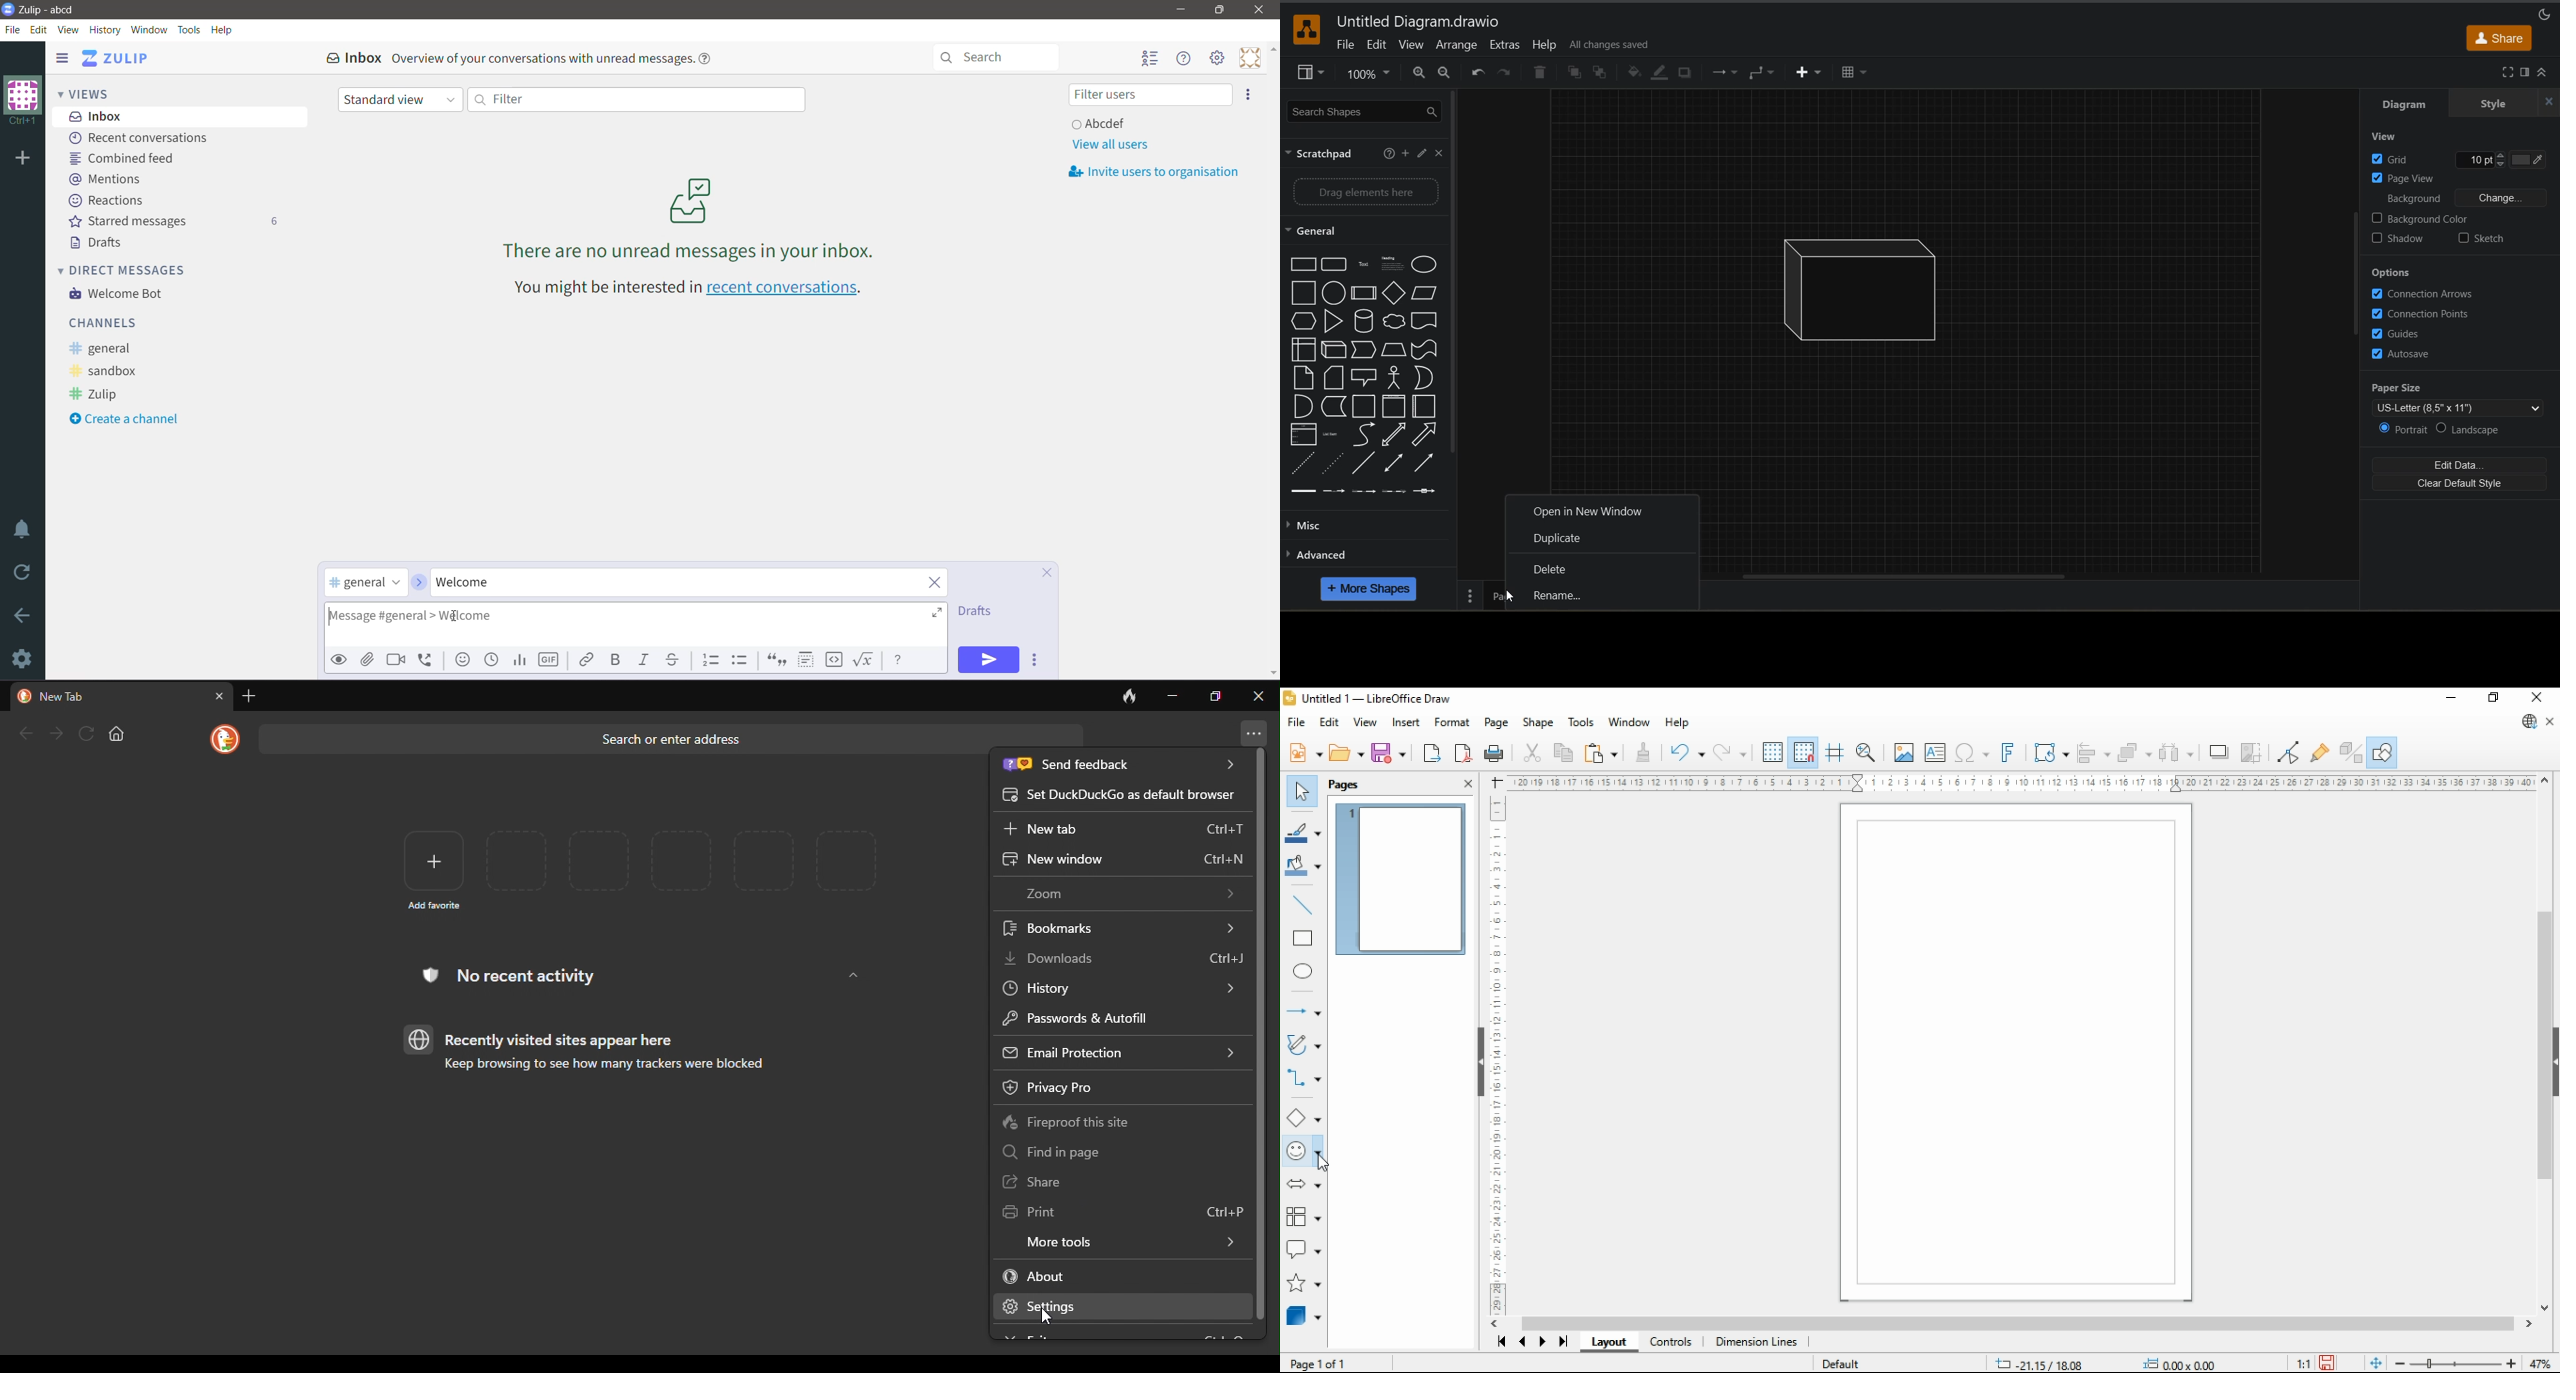 This screenshot has width=2576, height=1400. I want to click on Default, so click(1843, 1359).